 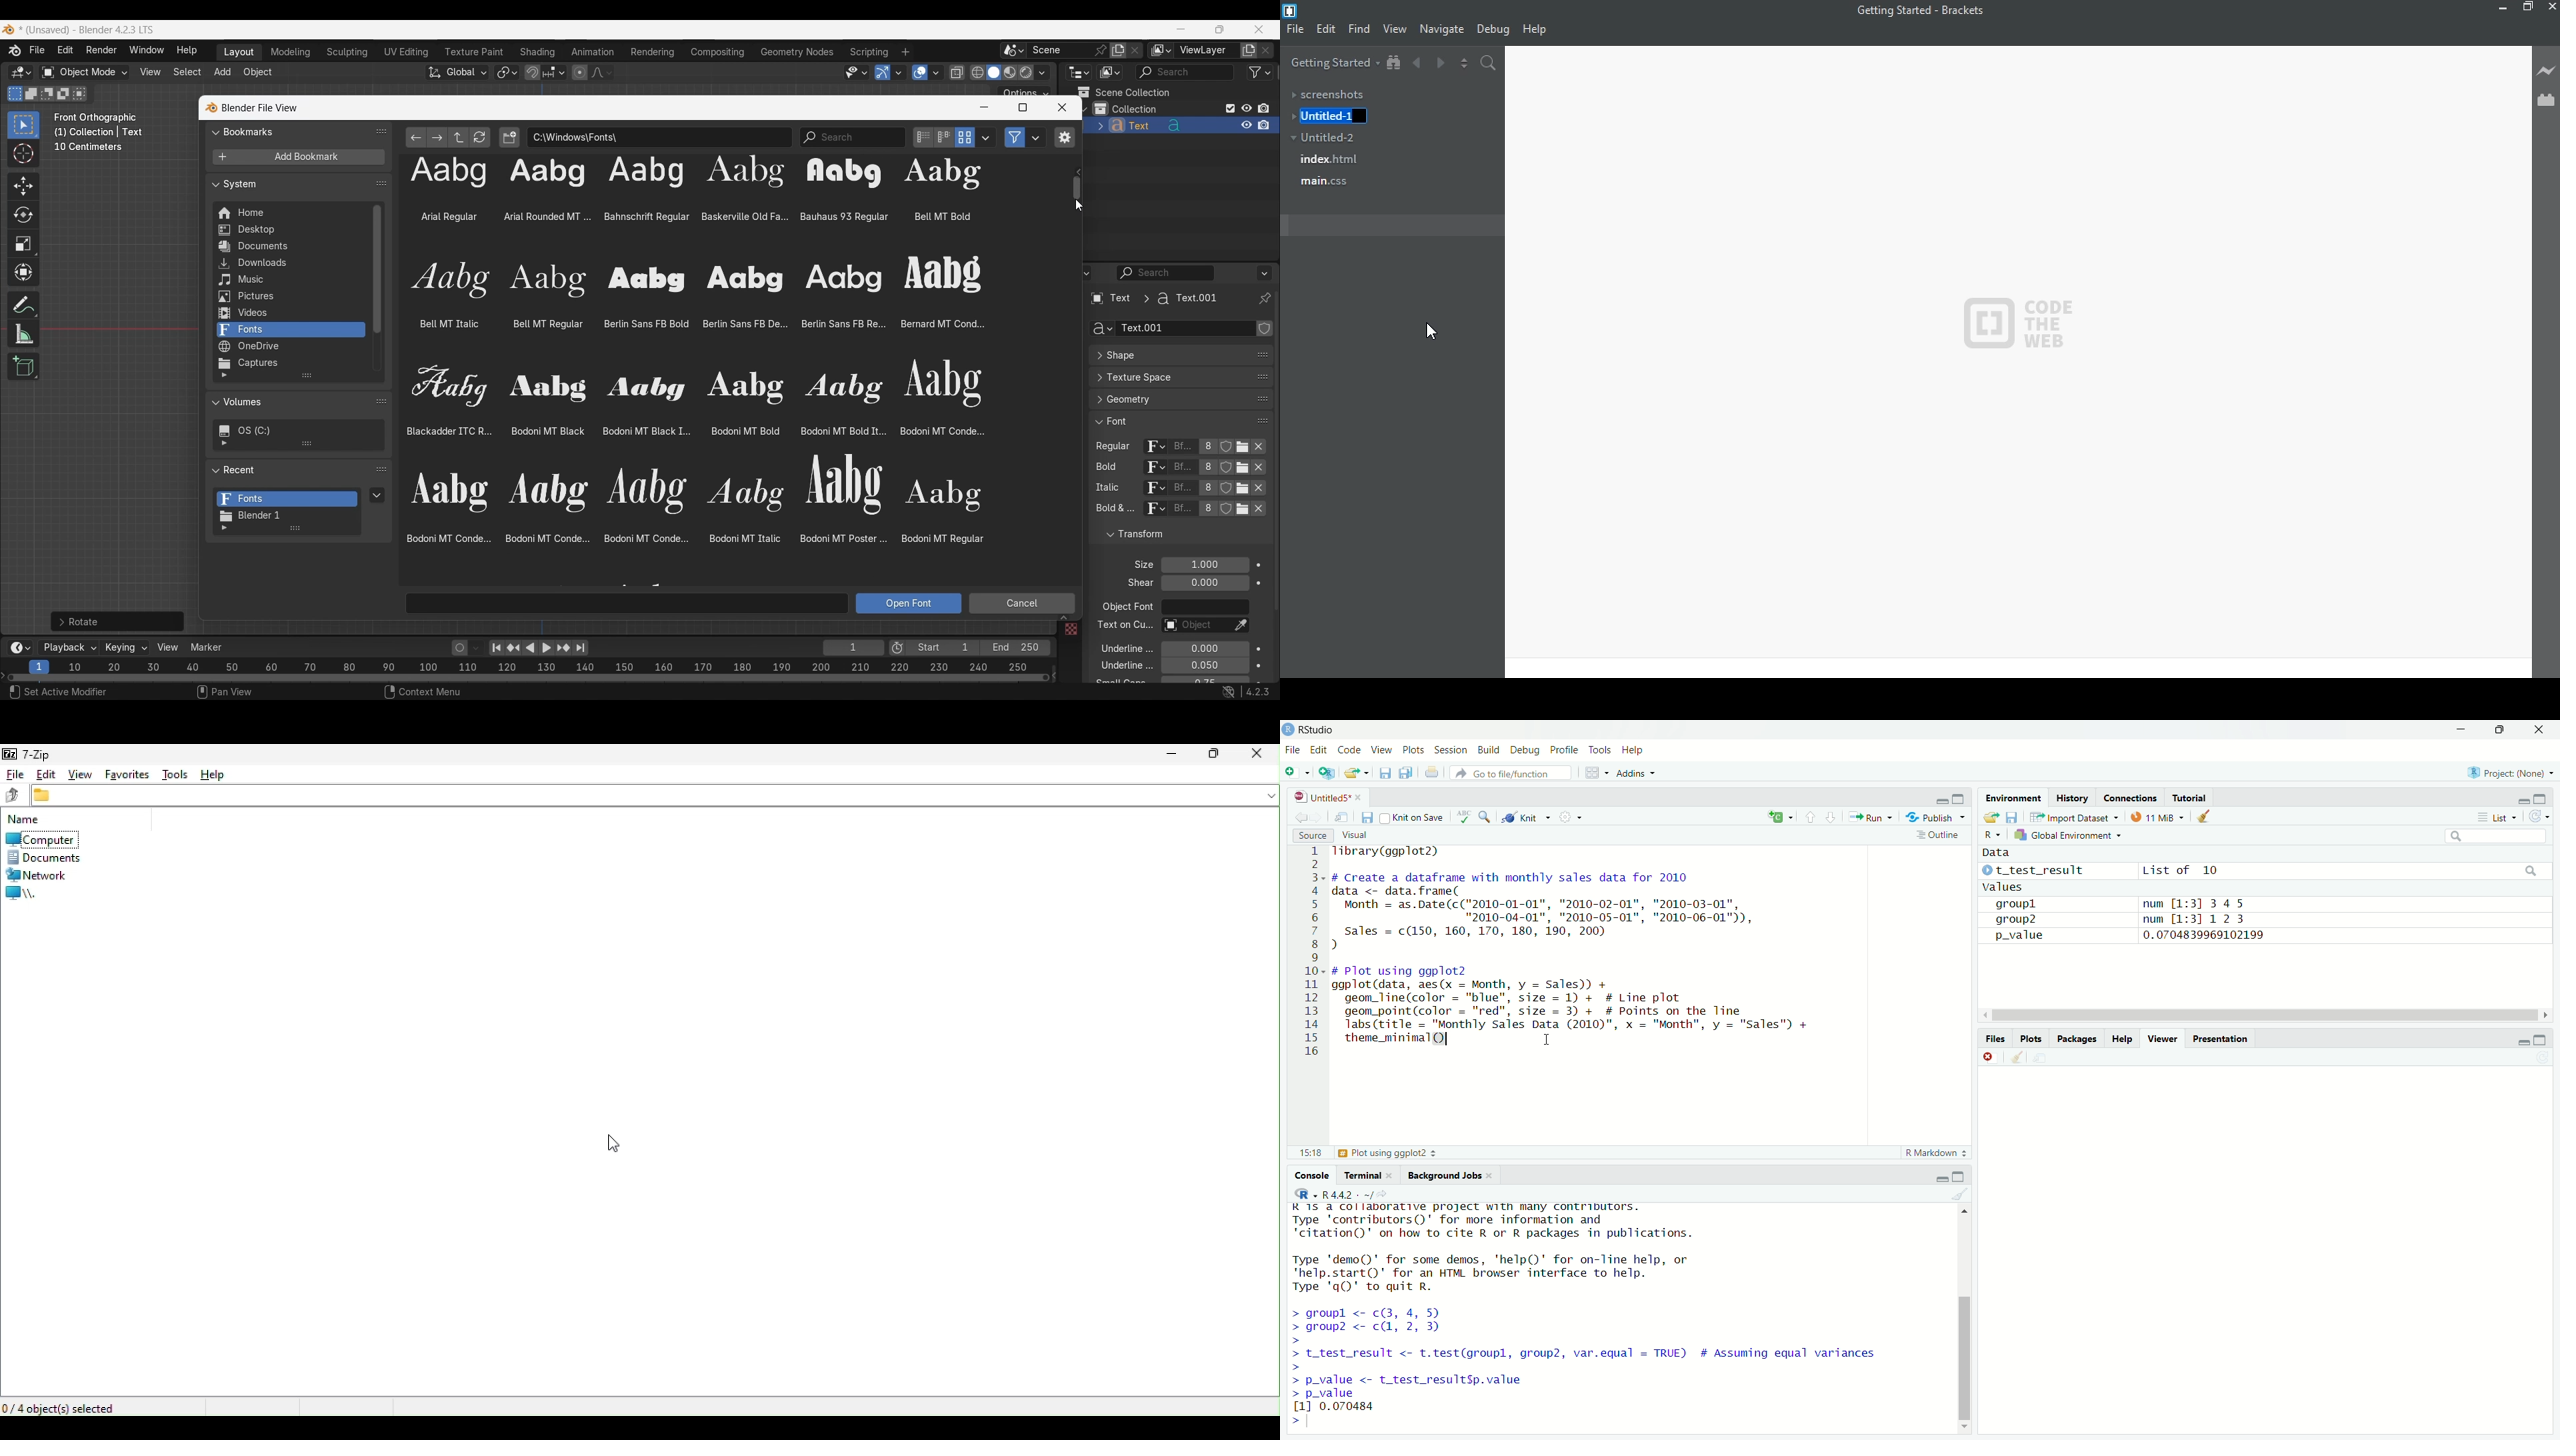 What do you see at coordinates (1871, 817) in the screenshot?
I see `Run ` at bounding box center [1871, 817].